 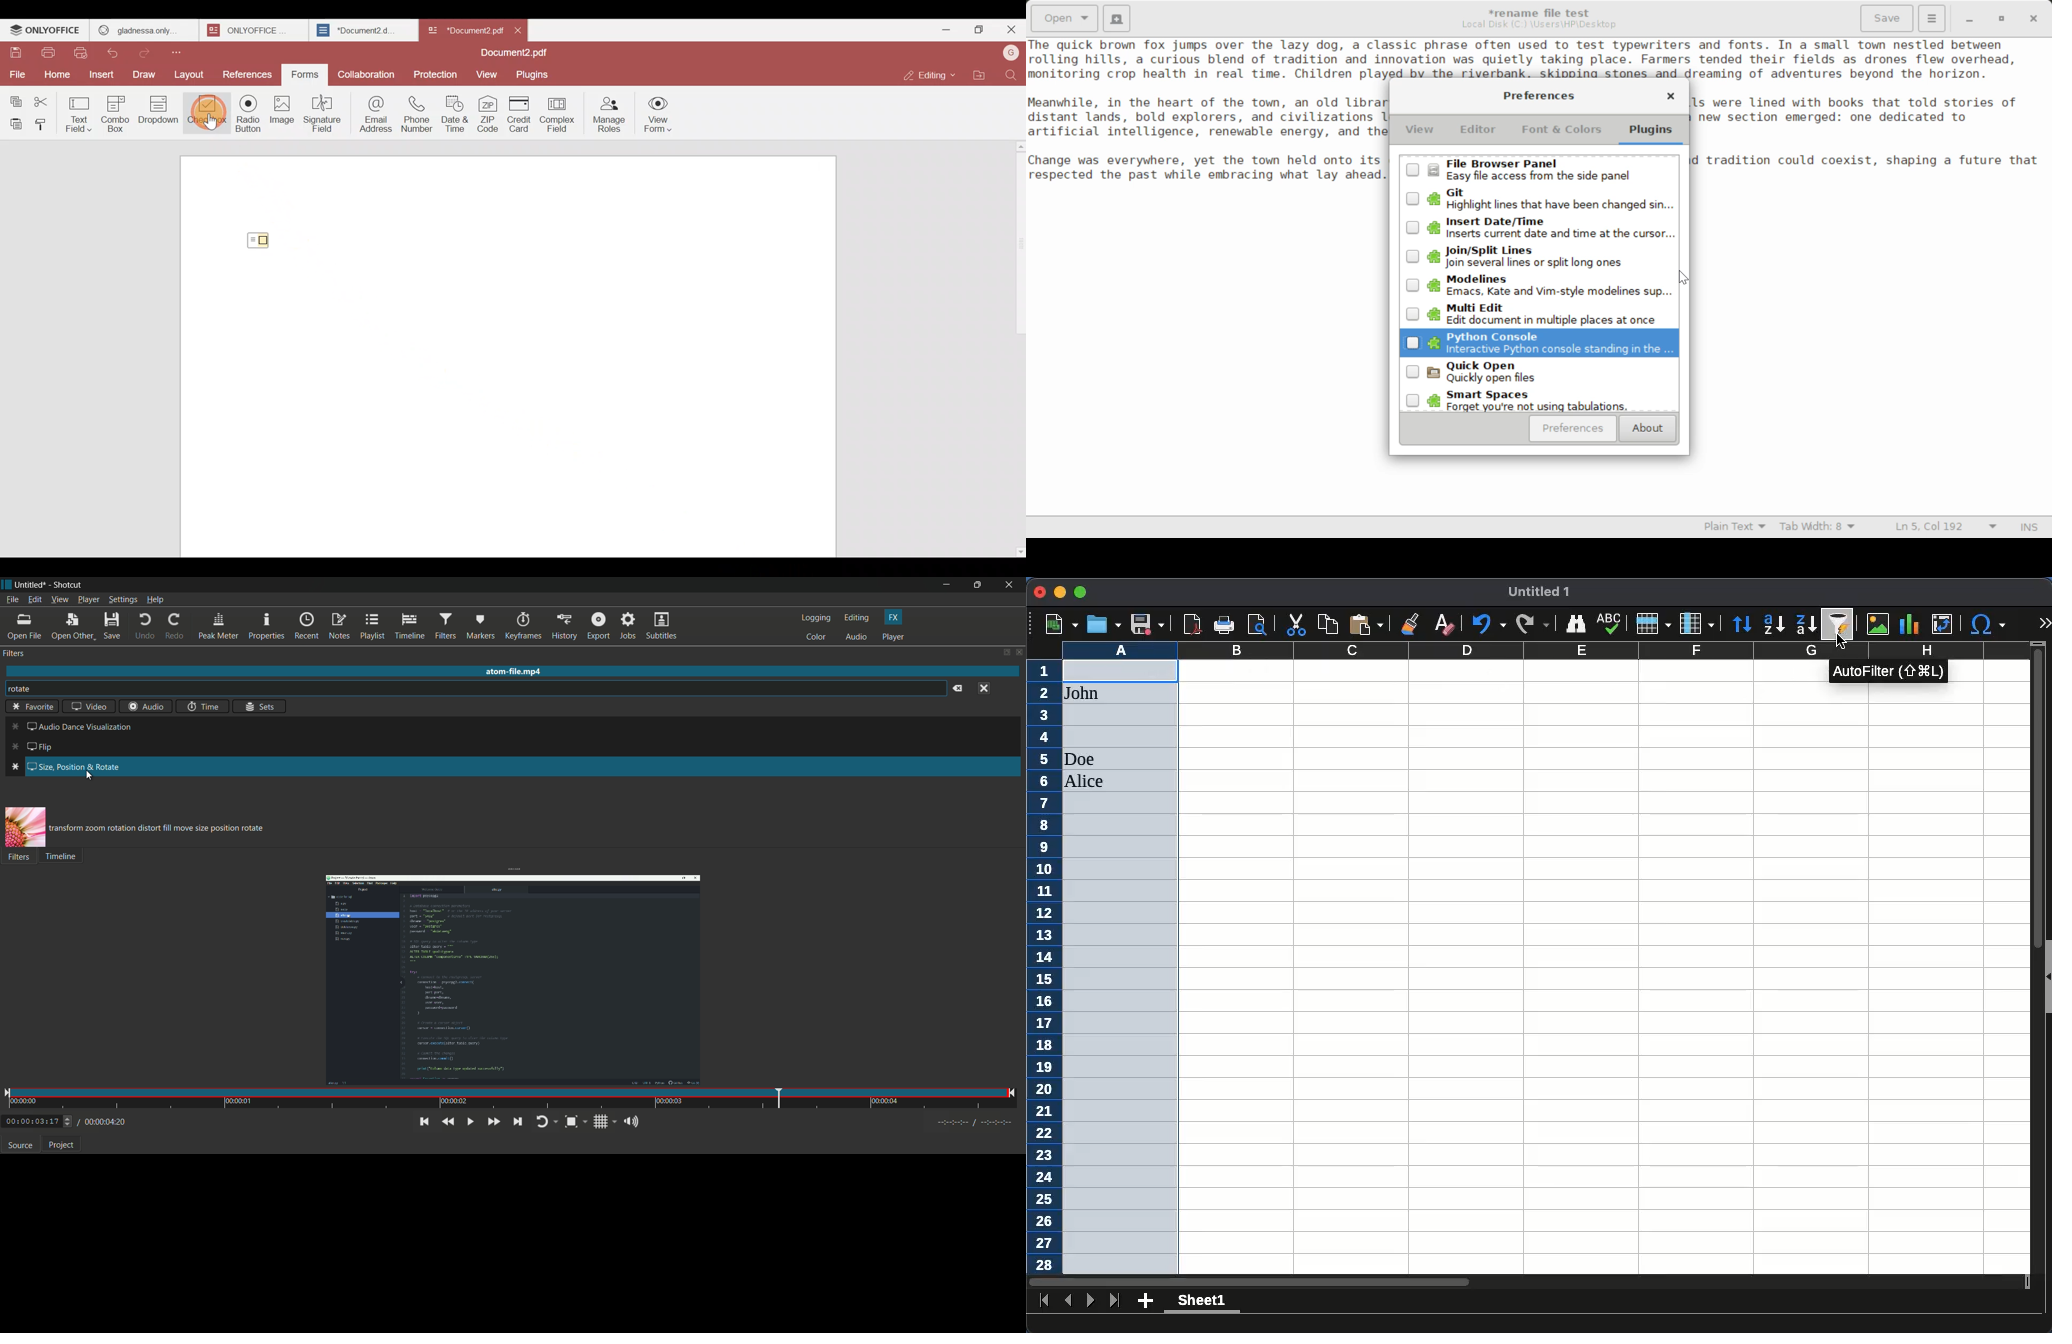 I want to click on clone formatting, so click(x=1413, y=623).